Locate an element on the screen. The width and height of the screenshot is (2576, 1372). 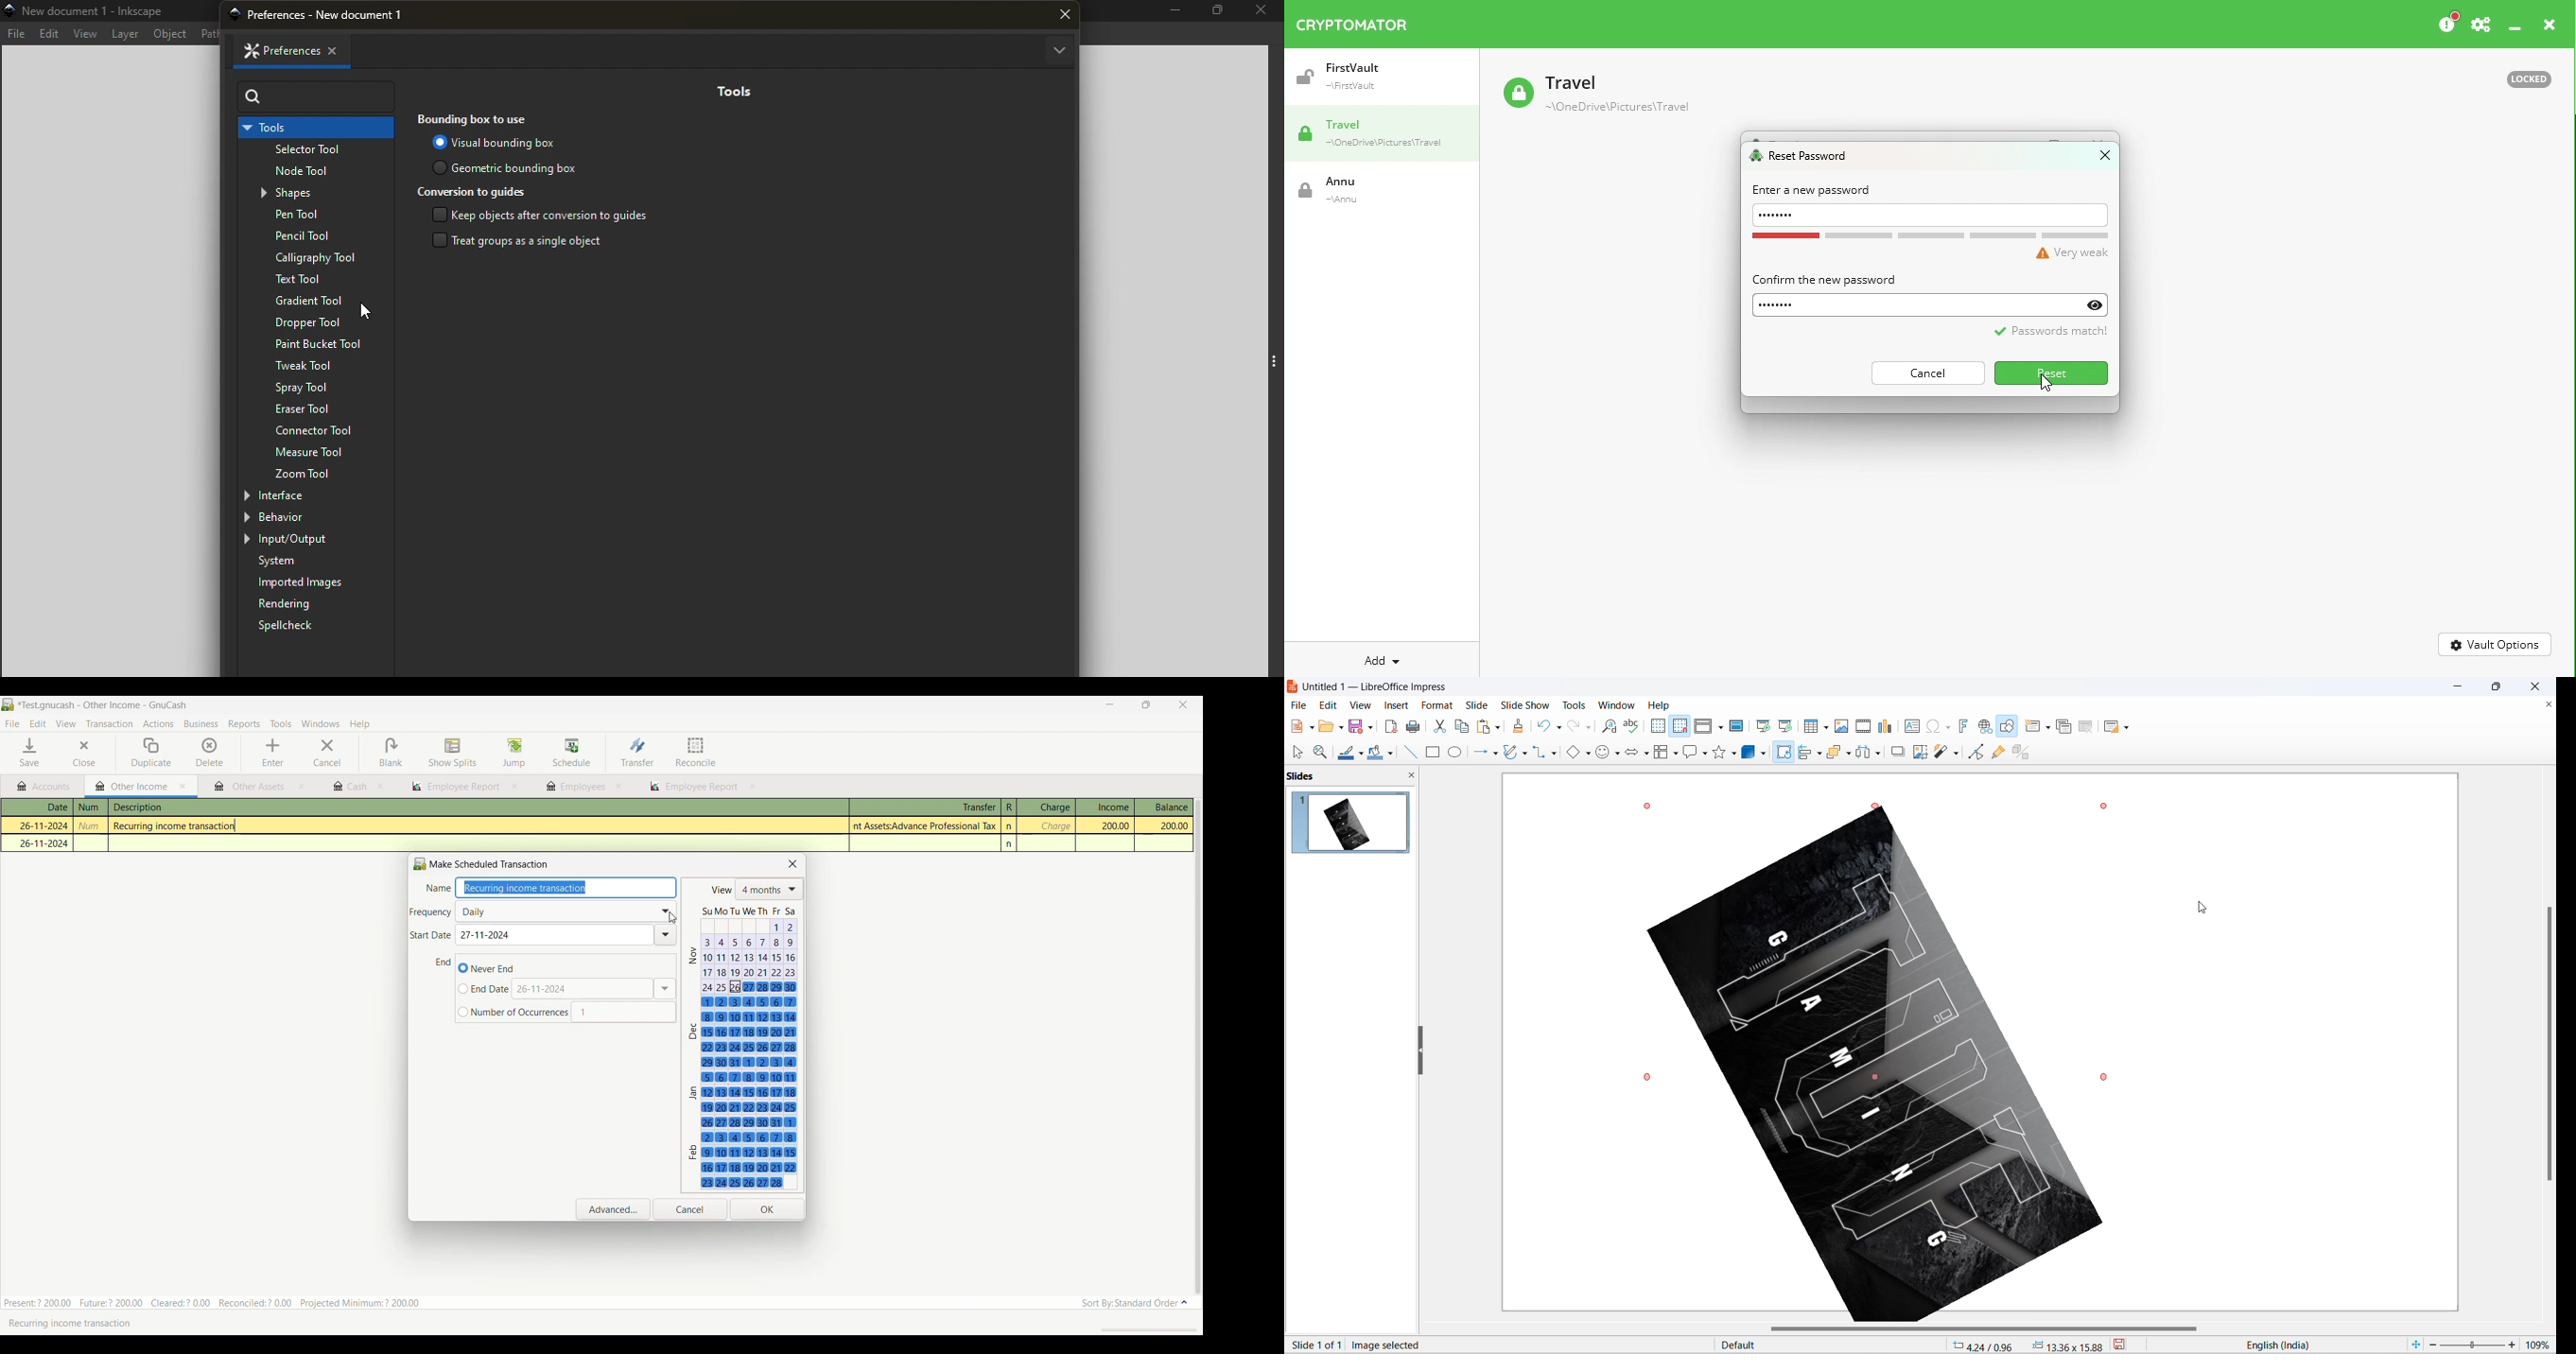
File menu is located at coordinates (12, 724).